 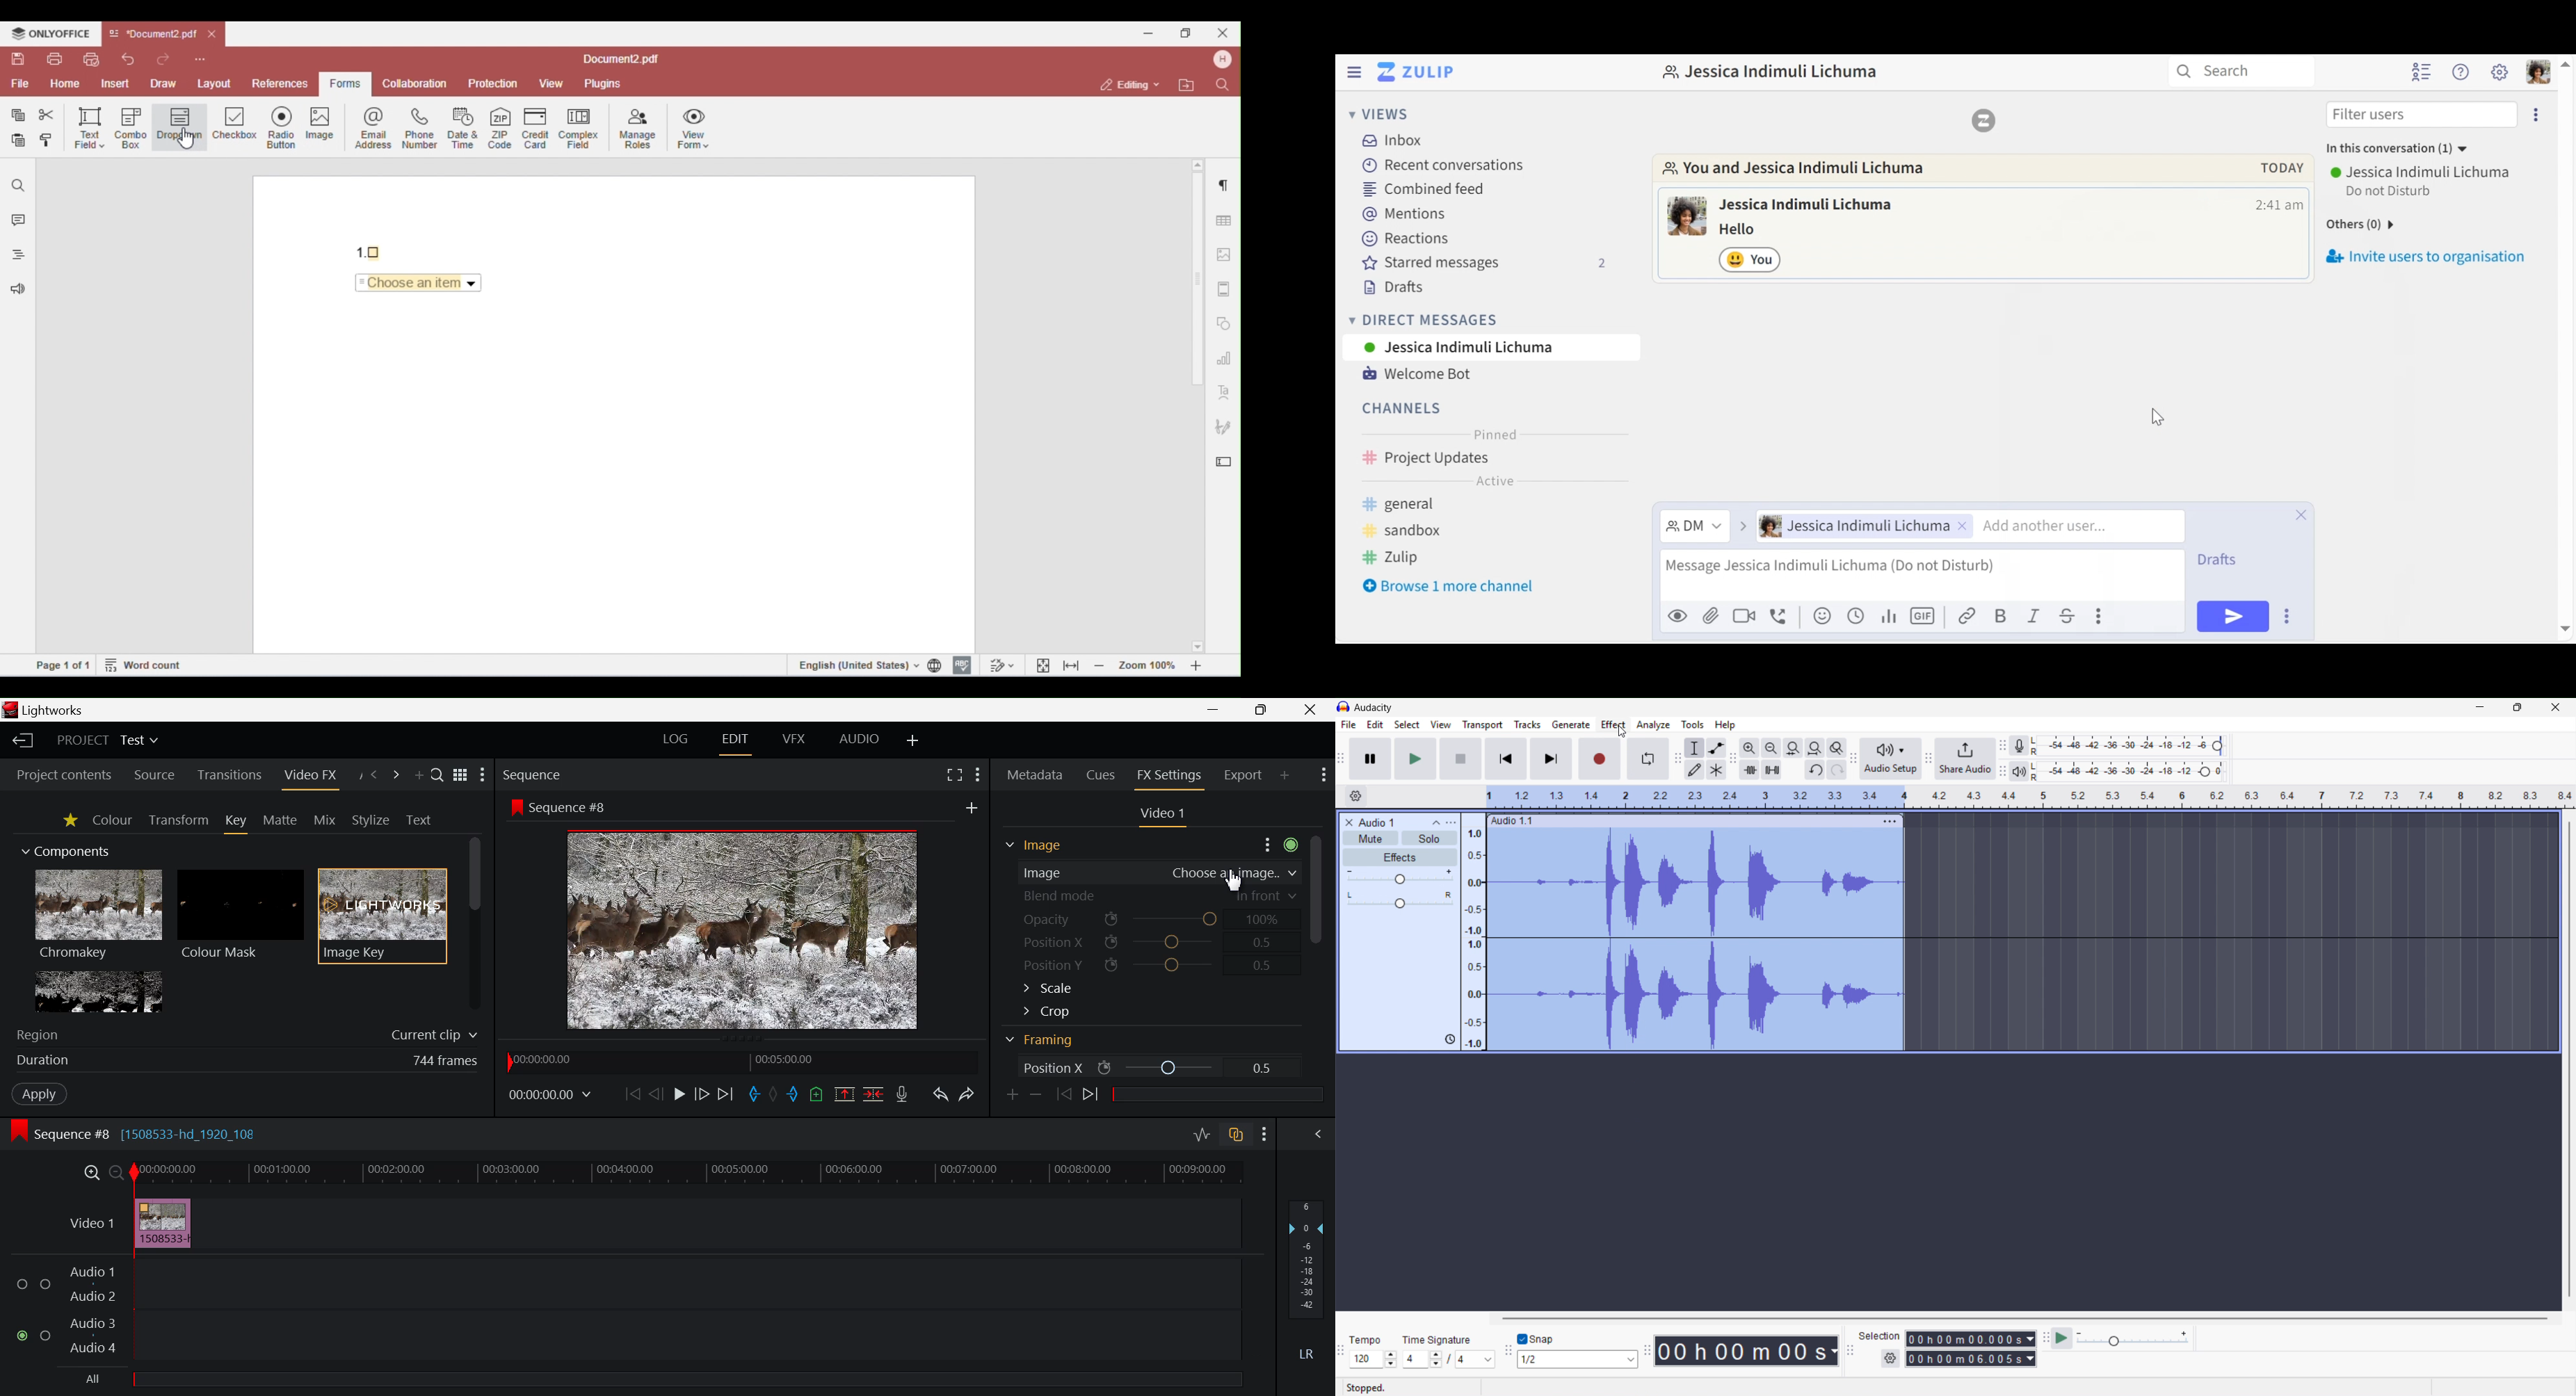 What do you see at coordinates (2021, 772) in the screenshot?
I see `Playback metre` at bounding box center [2021, 772].